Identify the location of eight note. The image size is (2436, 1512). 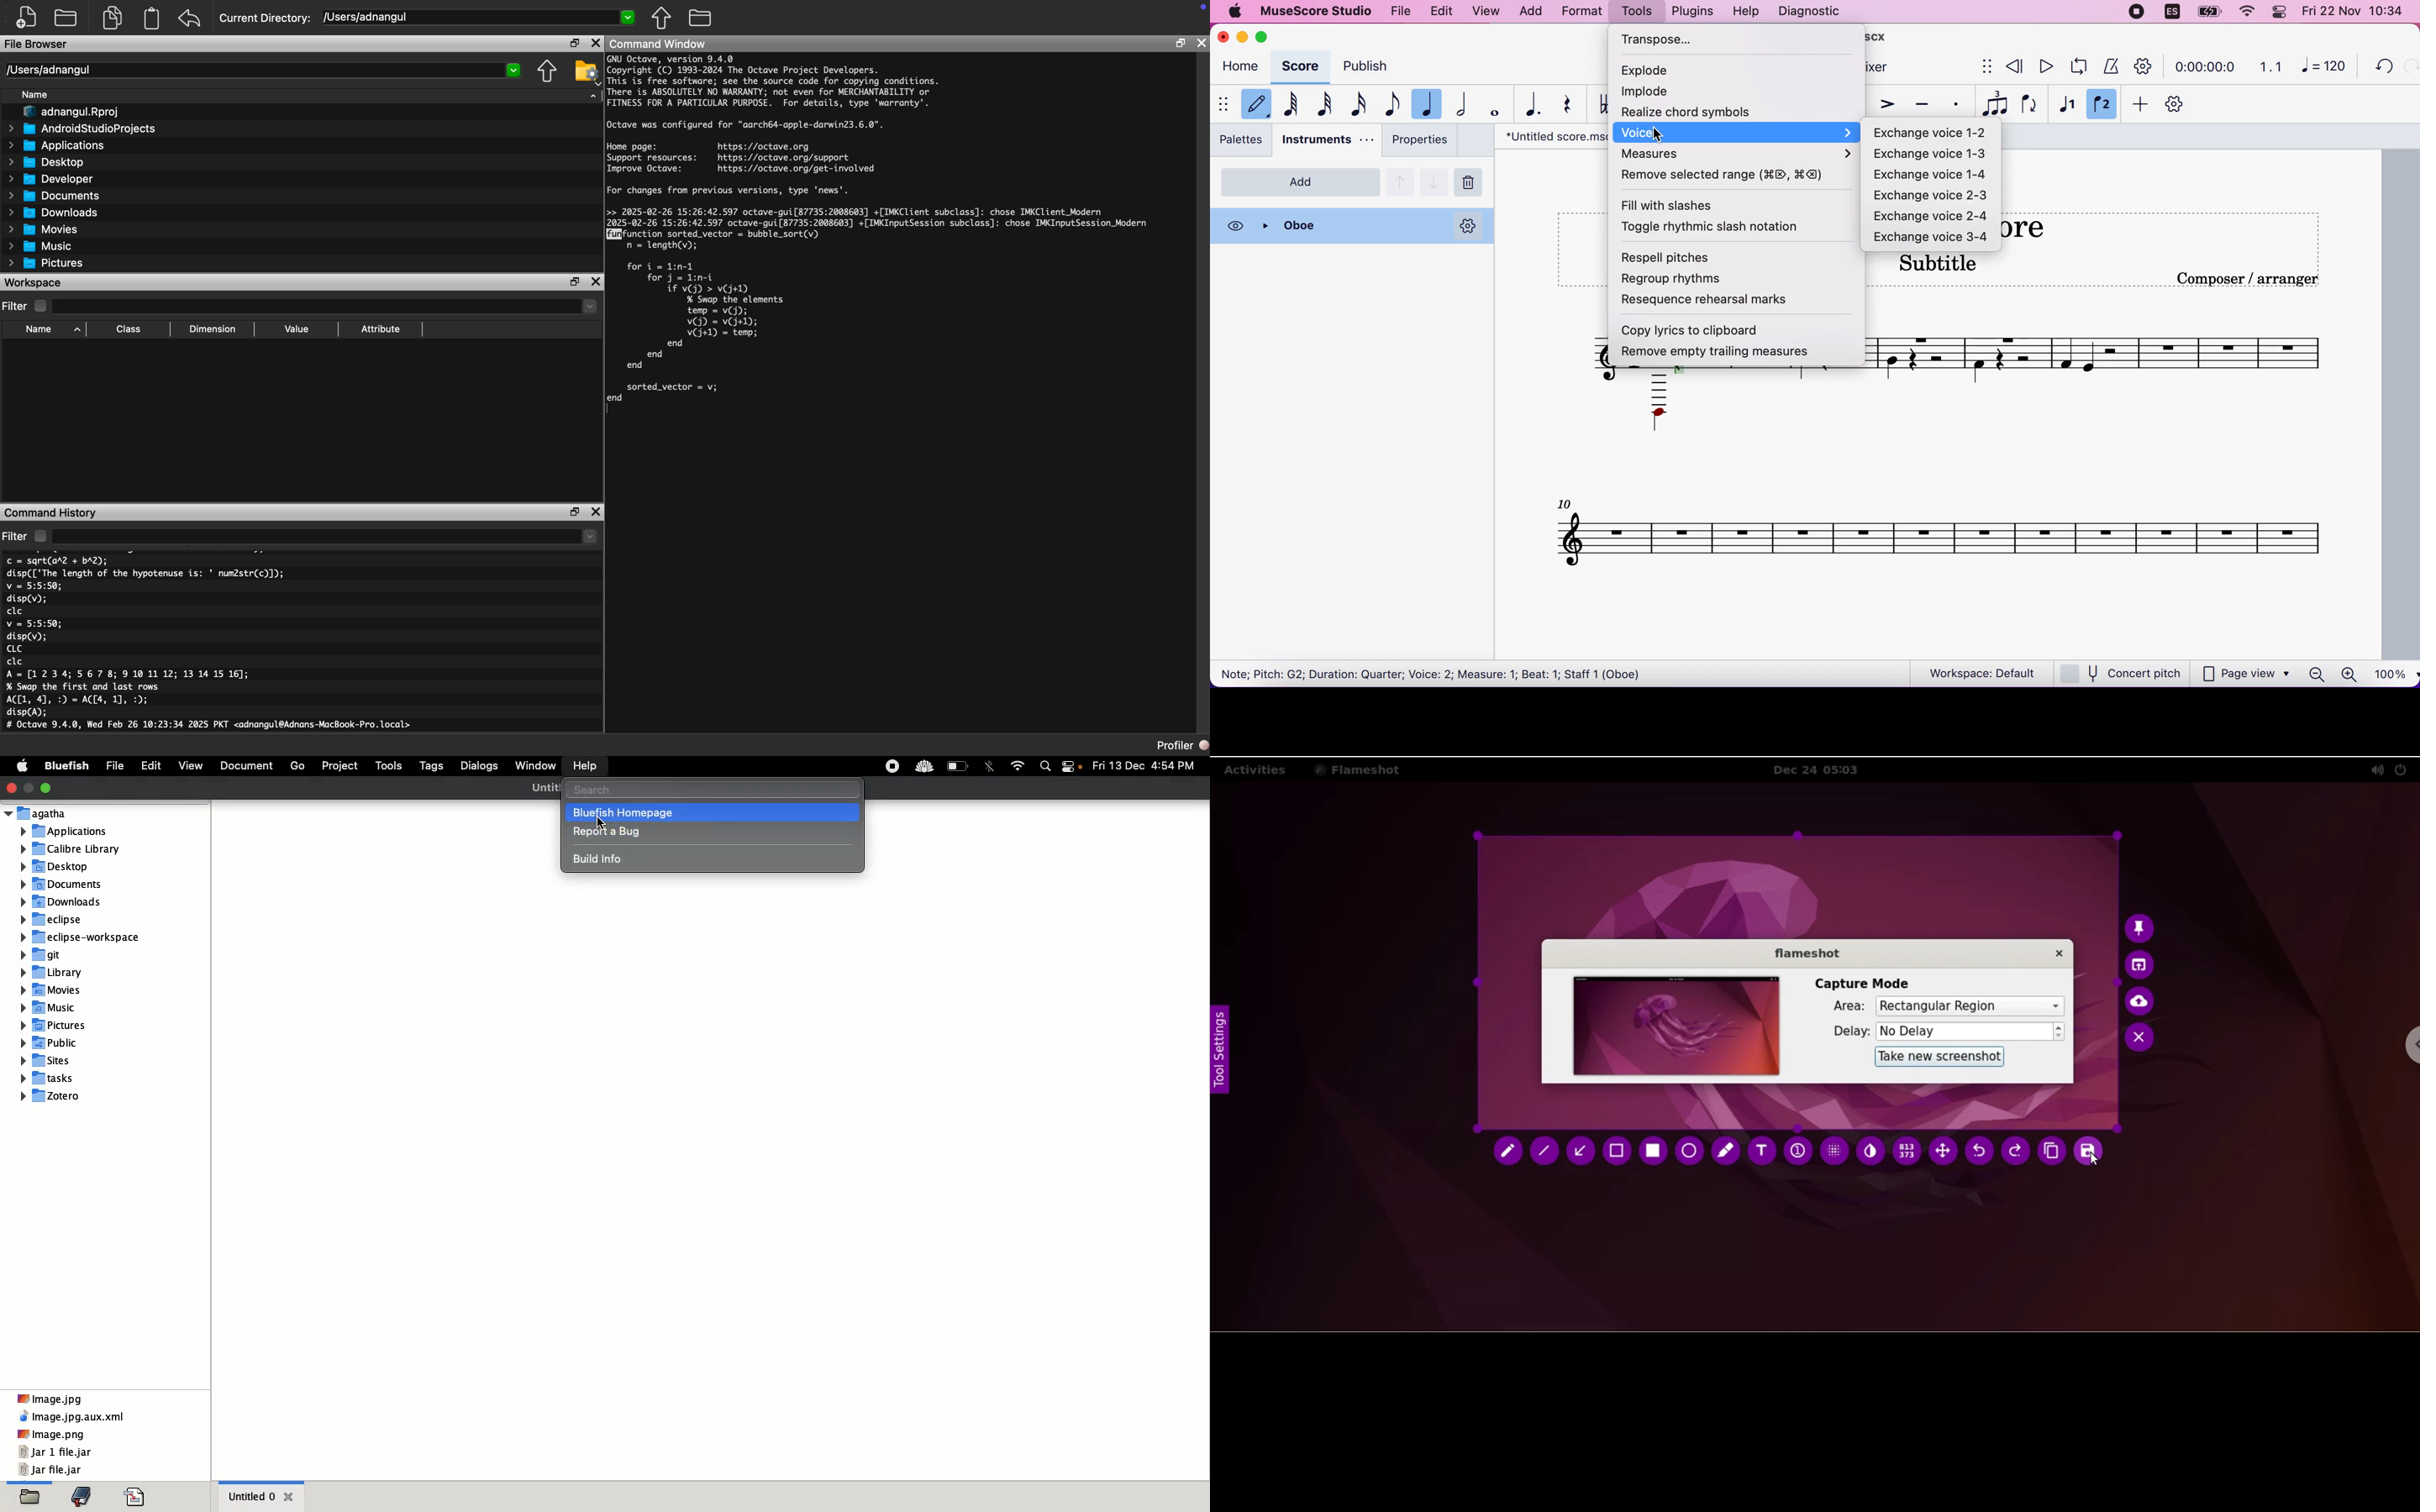
(1394, 105).